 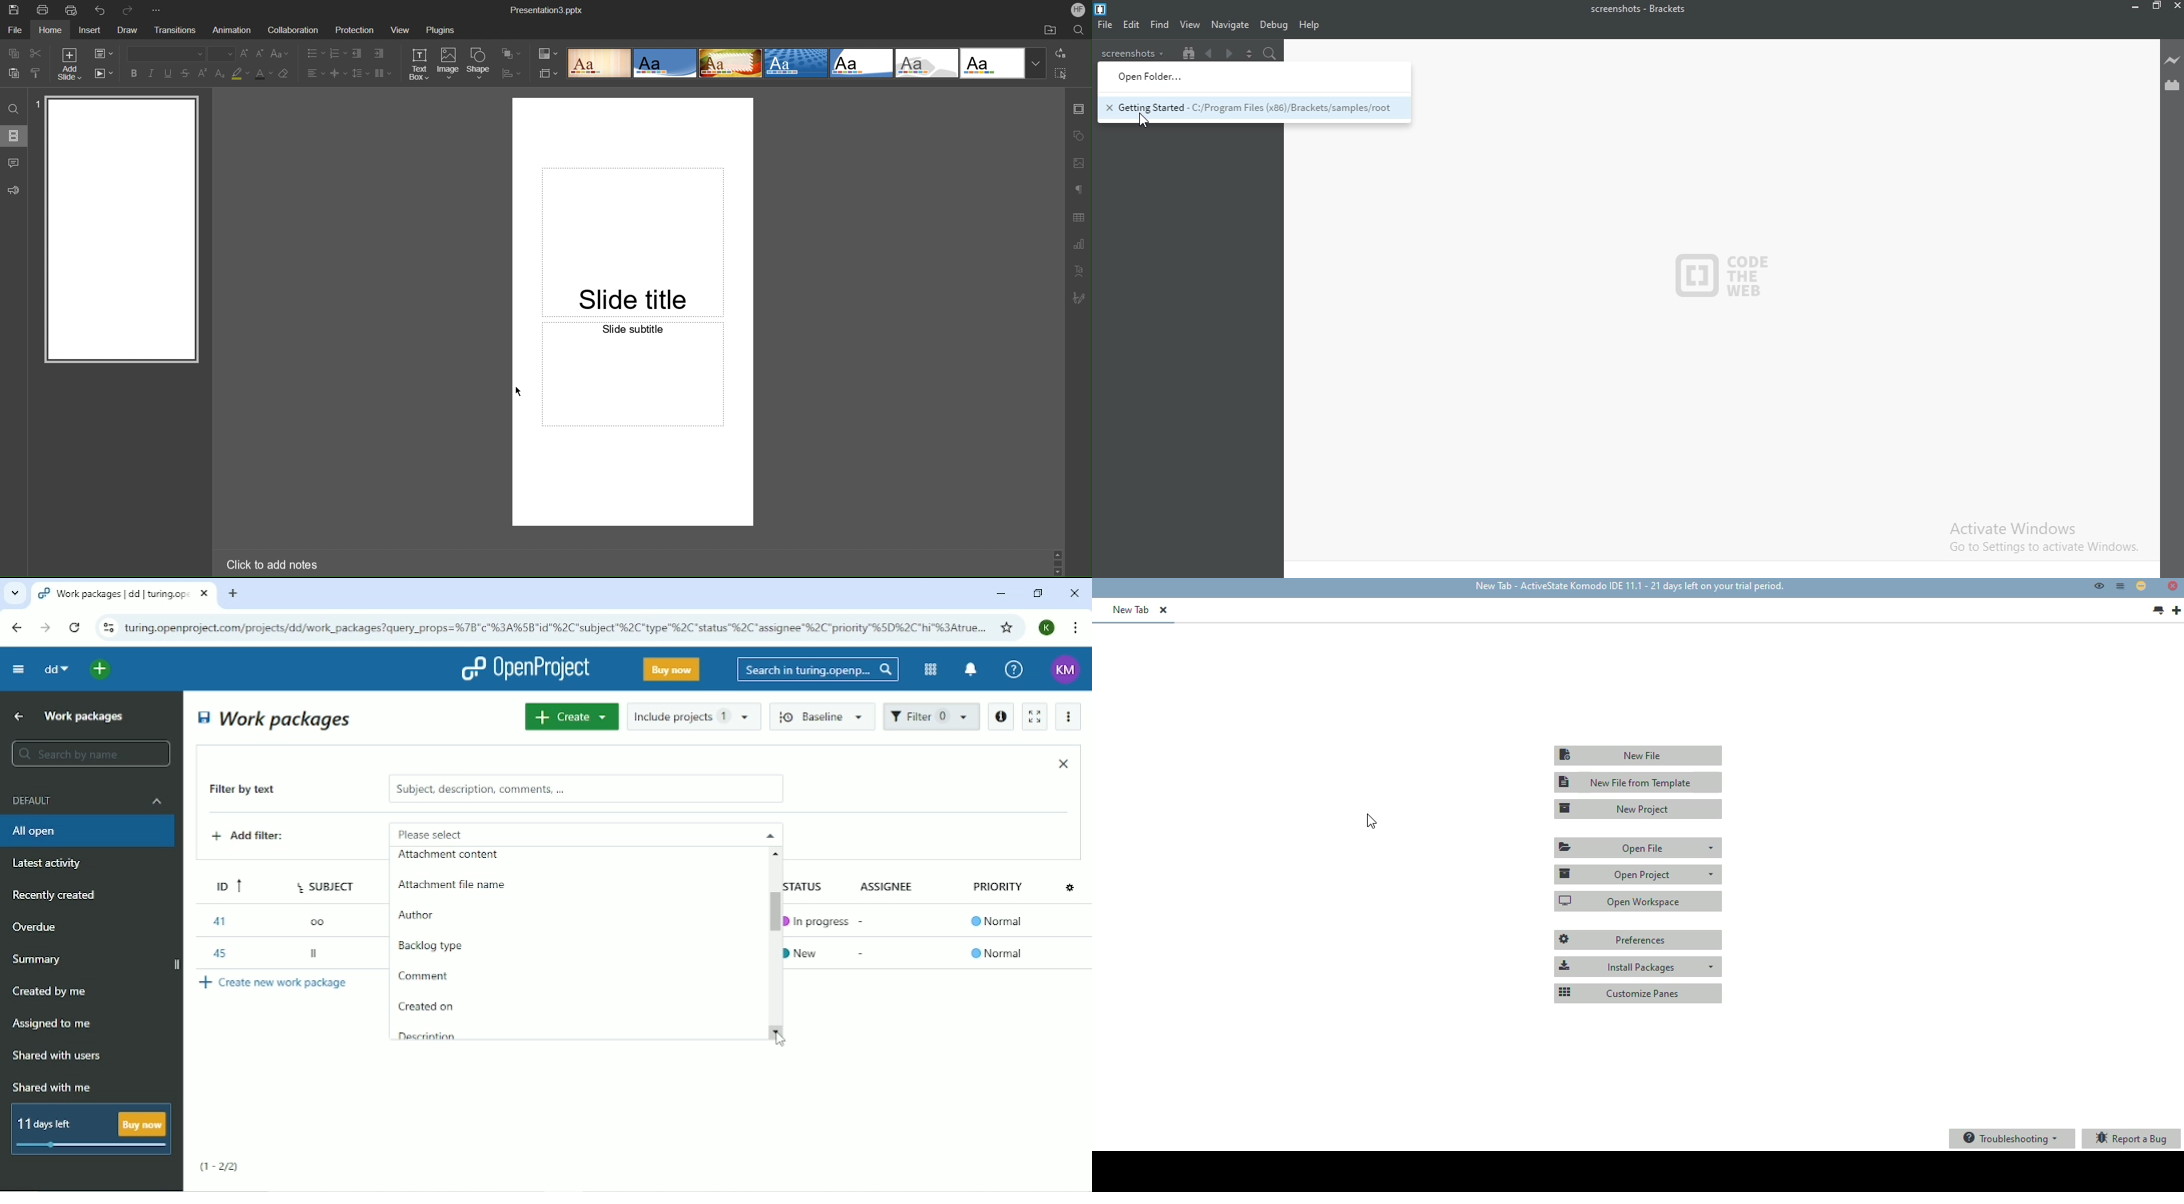 I want to click on scroll down, so click(x=780, y=1031).